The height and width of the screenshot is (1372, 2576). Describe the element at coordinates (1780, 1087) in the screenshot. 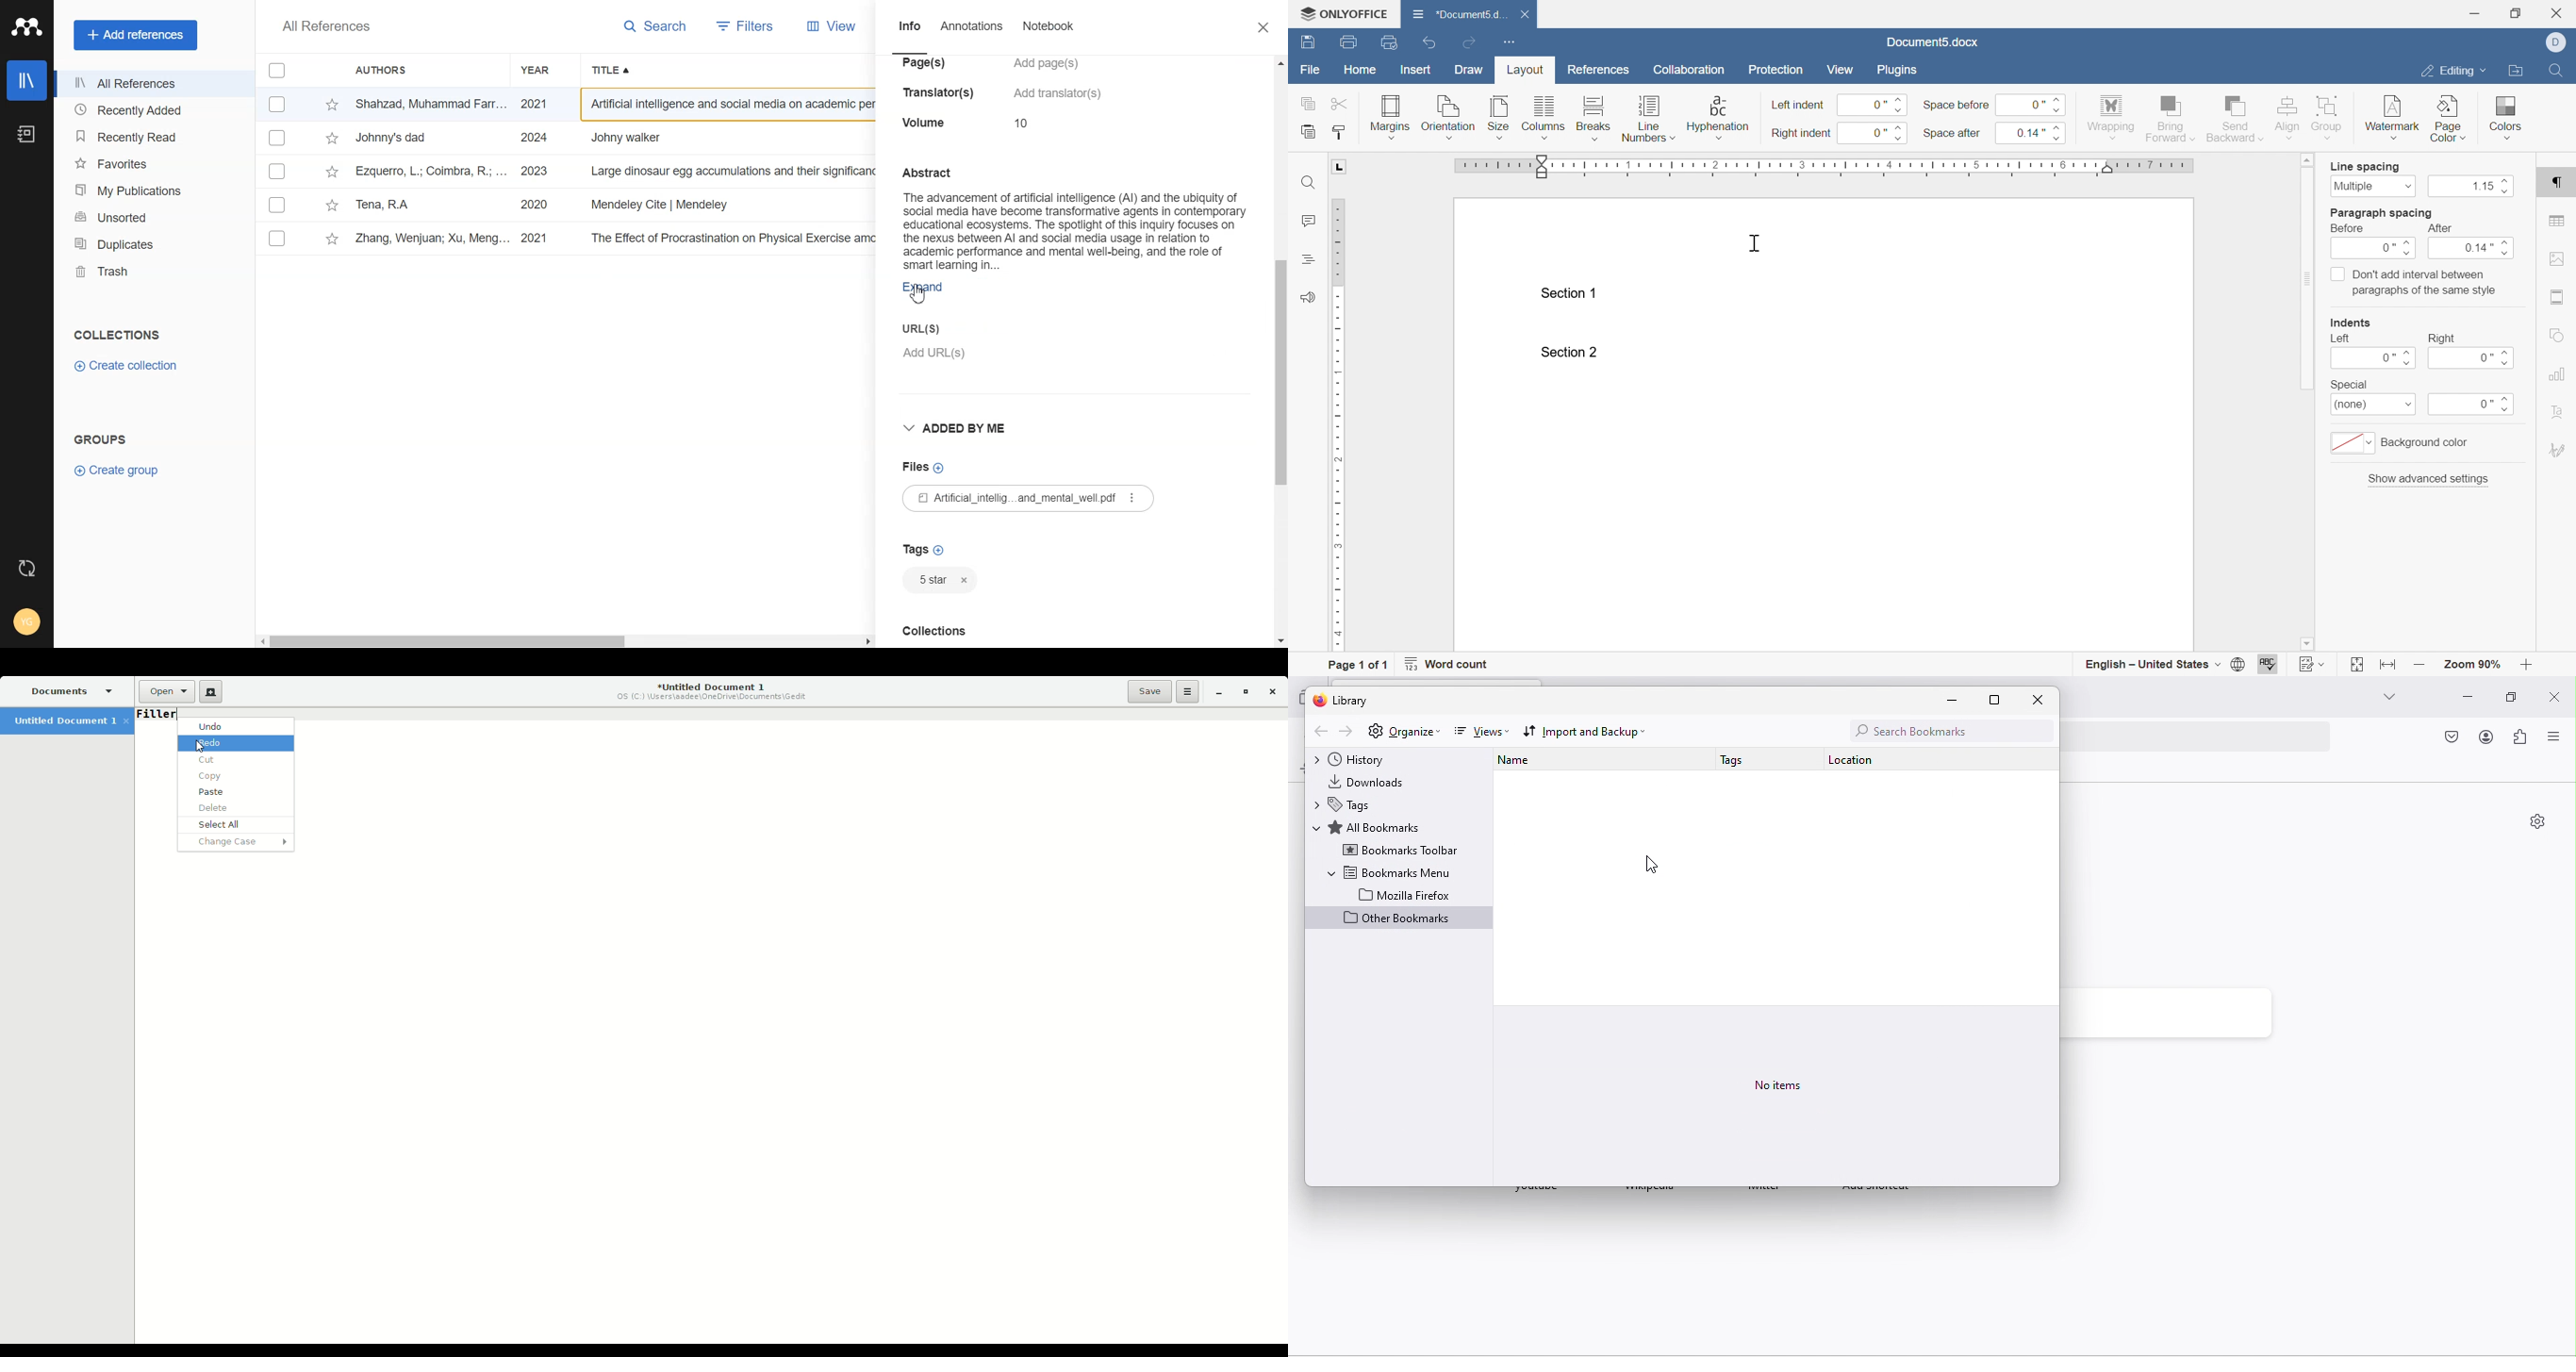

I see `no items` at that location.